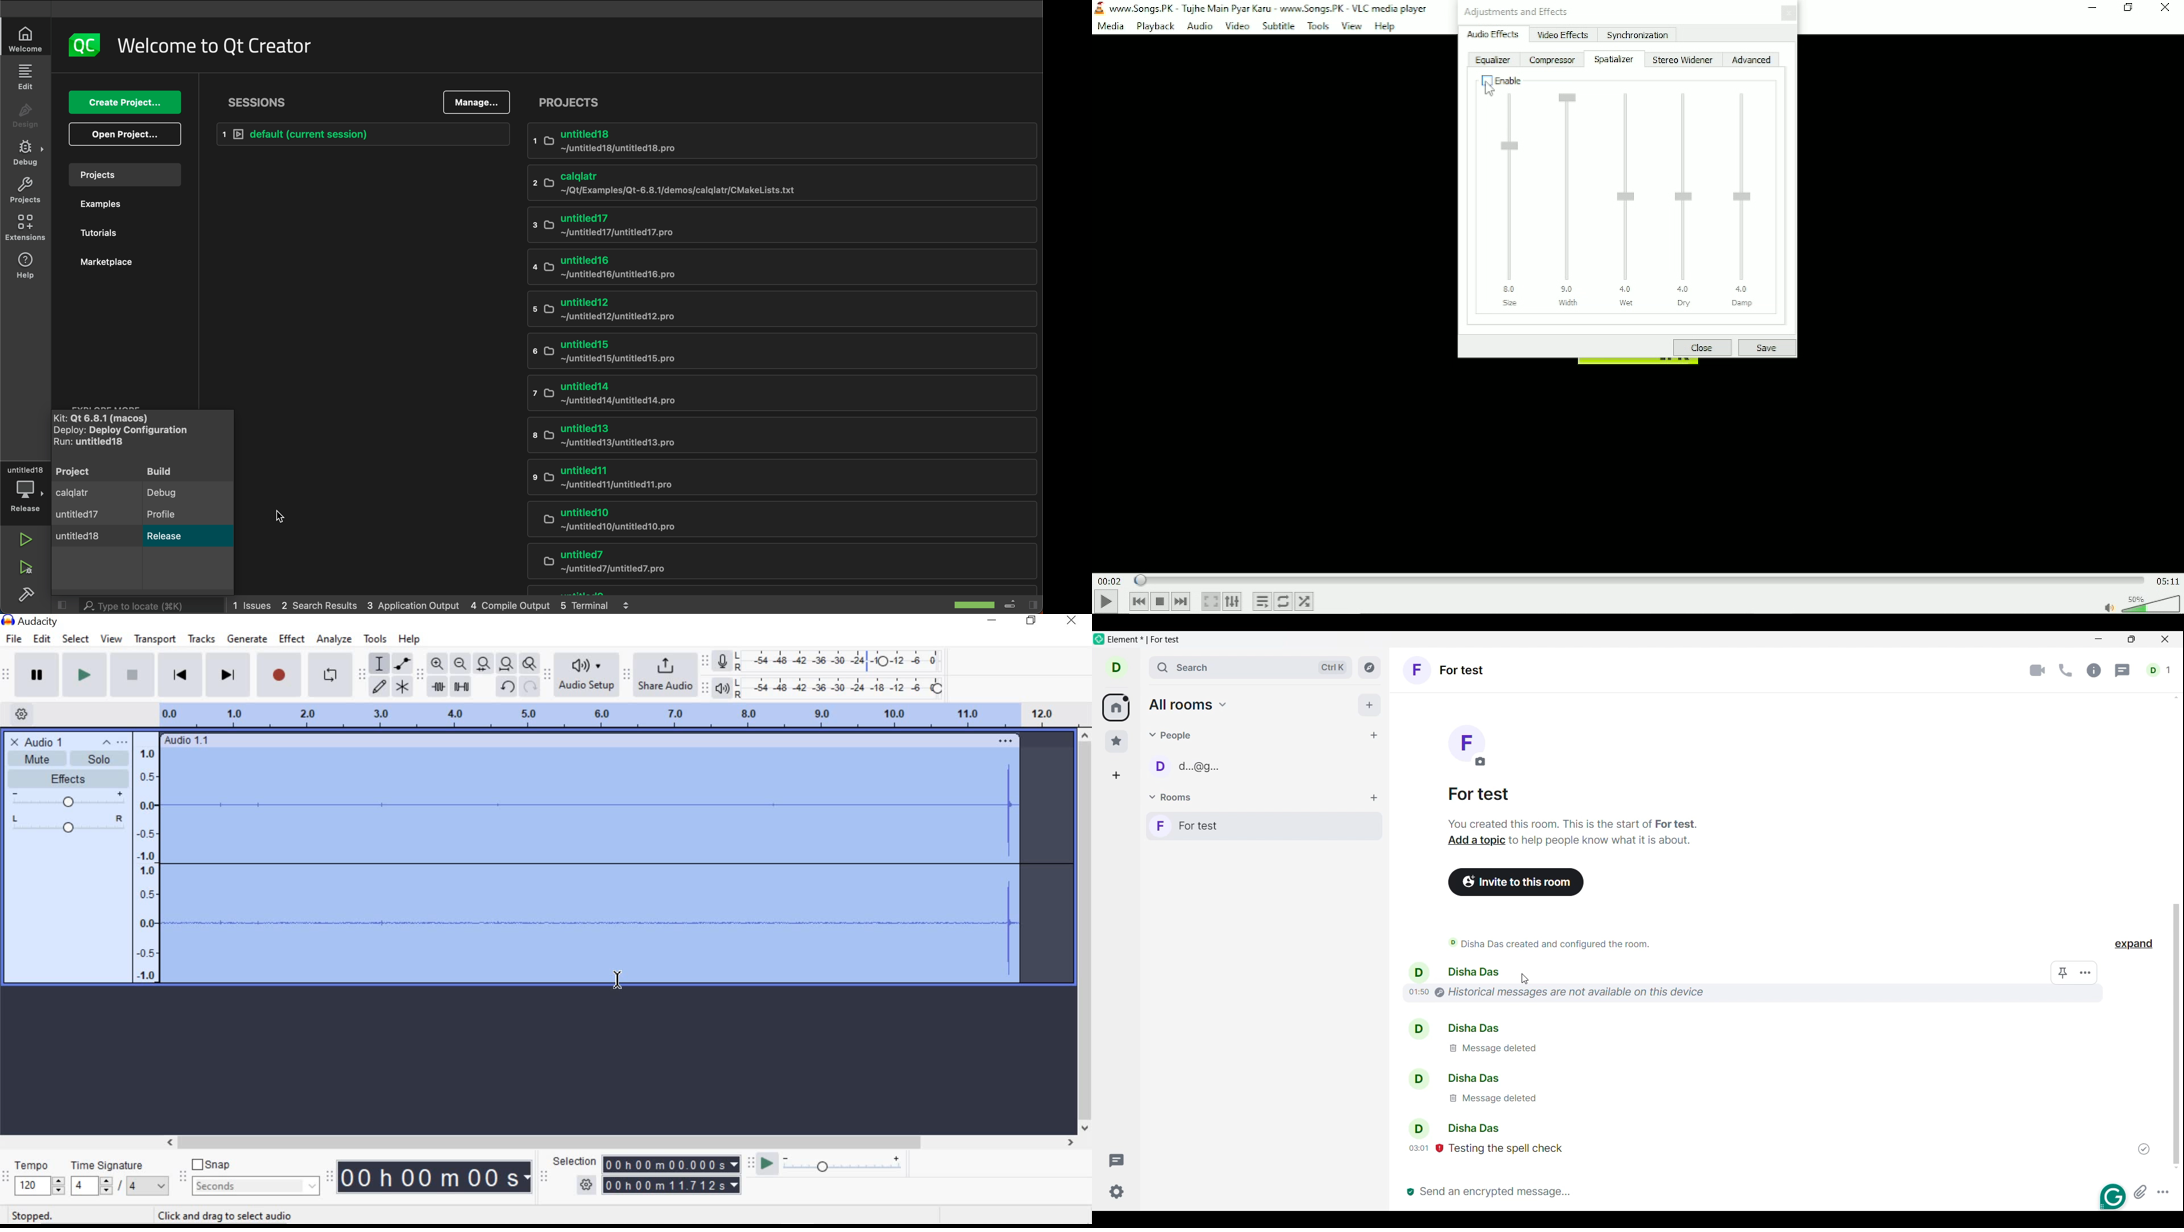  What do you see at coordinates (2174, 1033) in the screenshot?
I see `vertical scroll bar` at bounding box center [2174, 1033].